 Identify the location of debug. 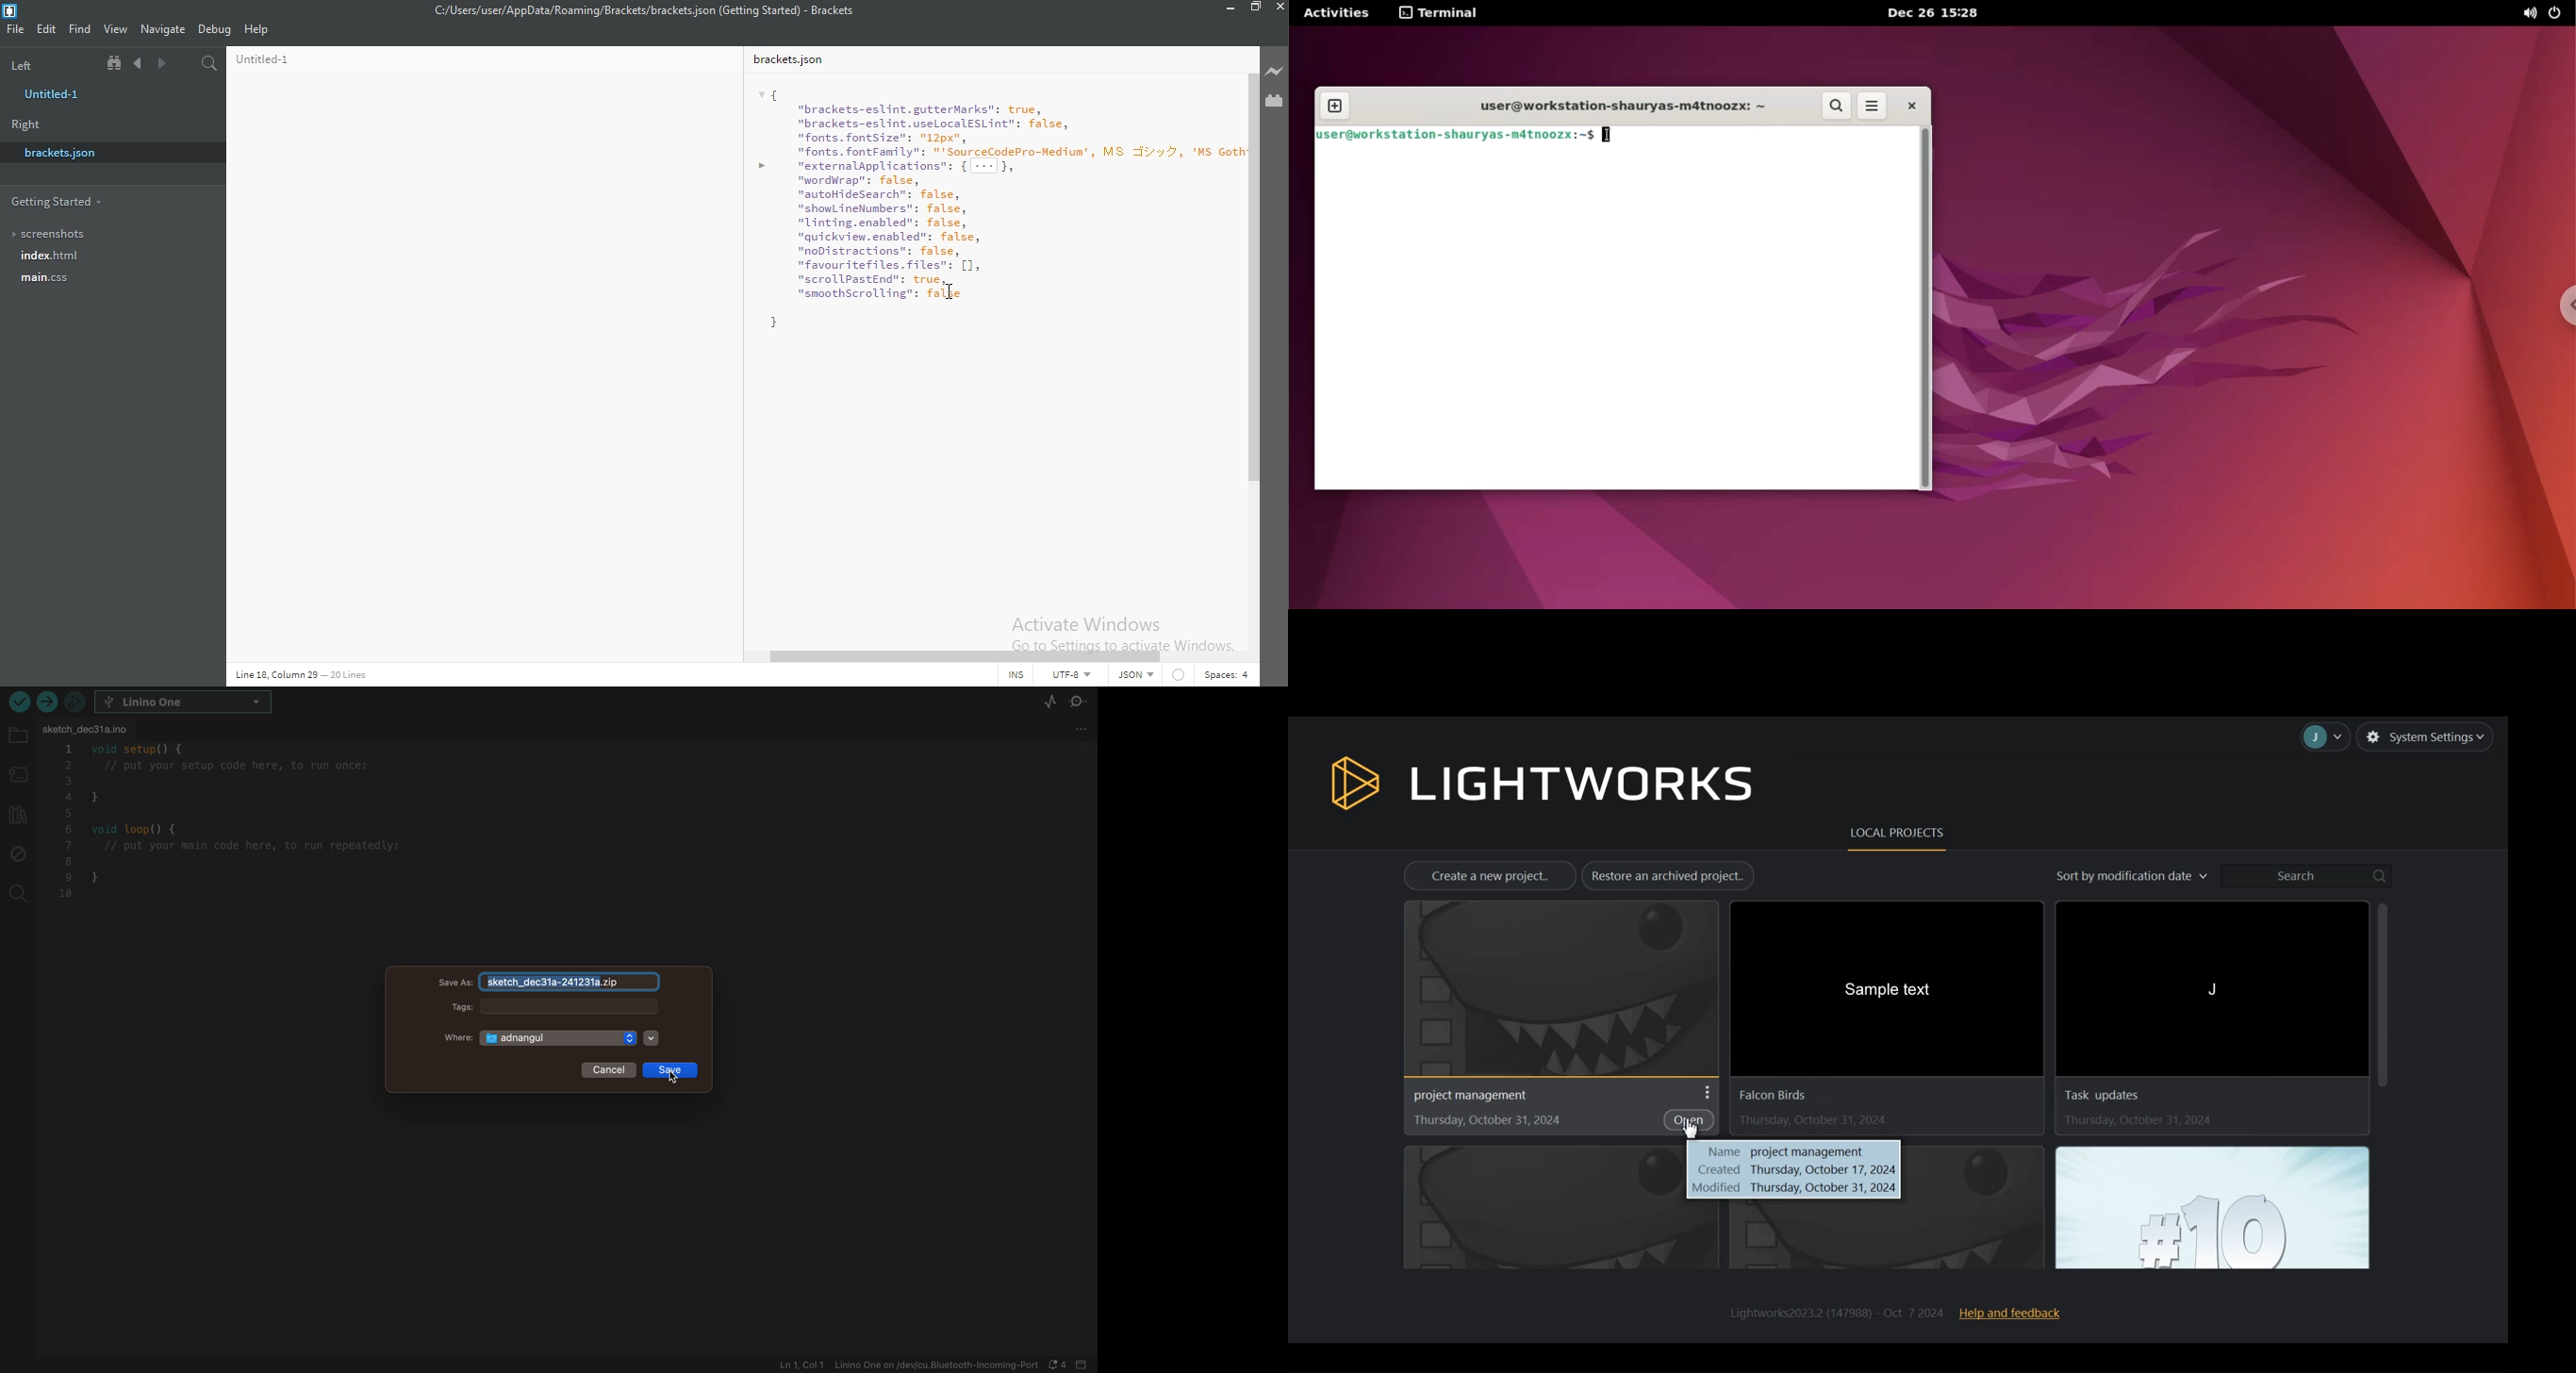
(19, 853).